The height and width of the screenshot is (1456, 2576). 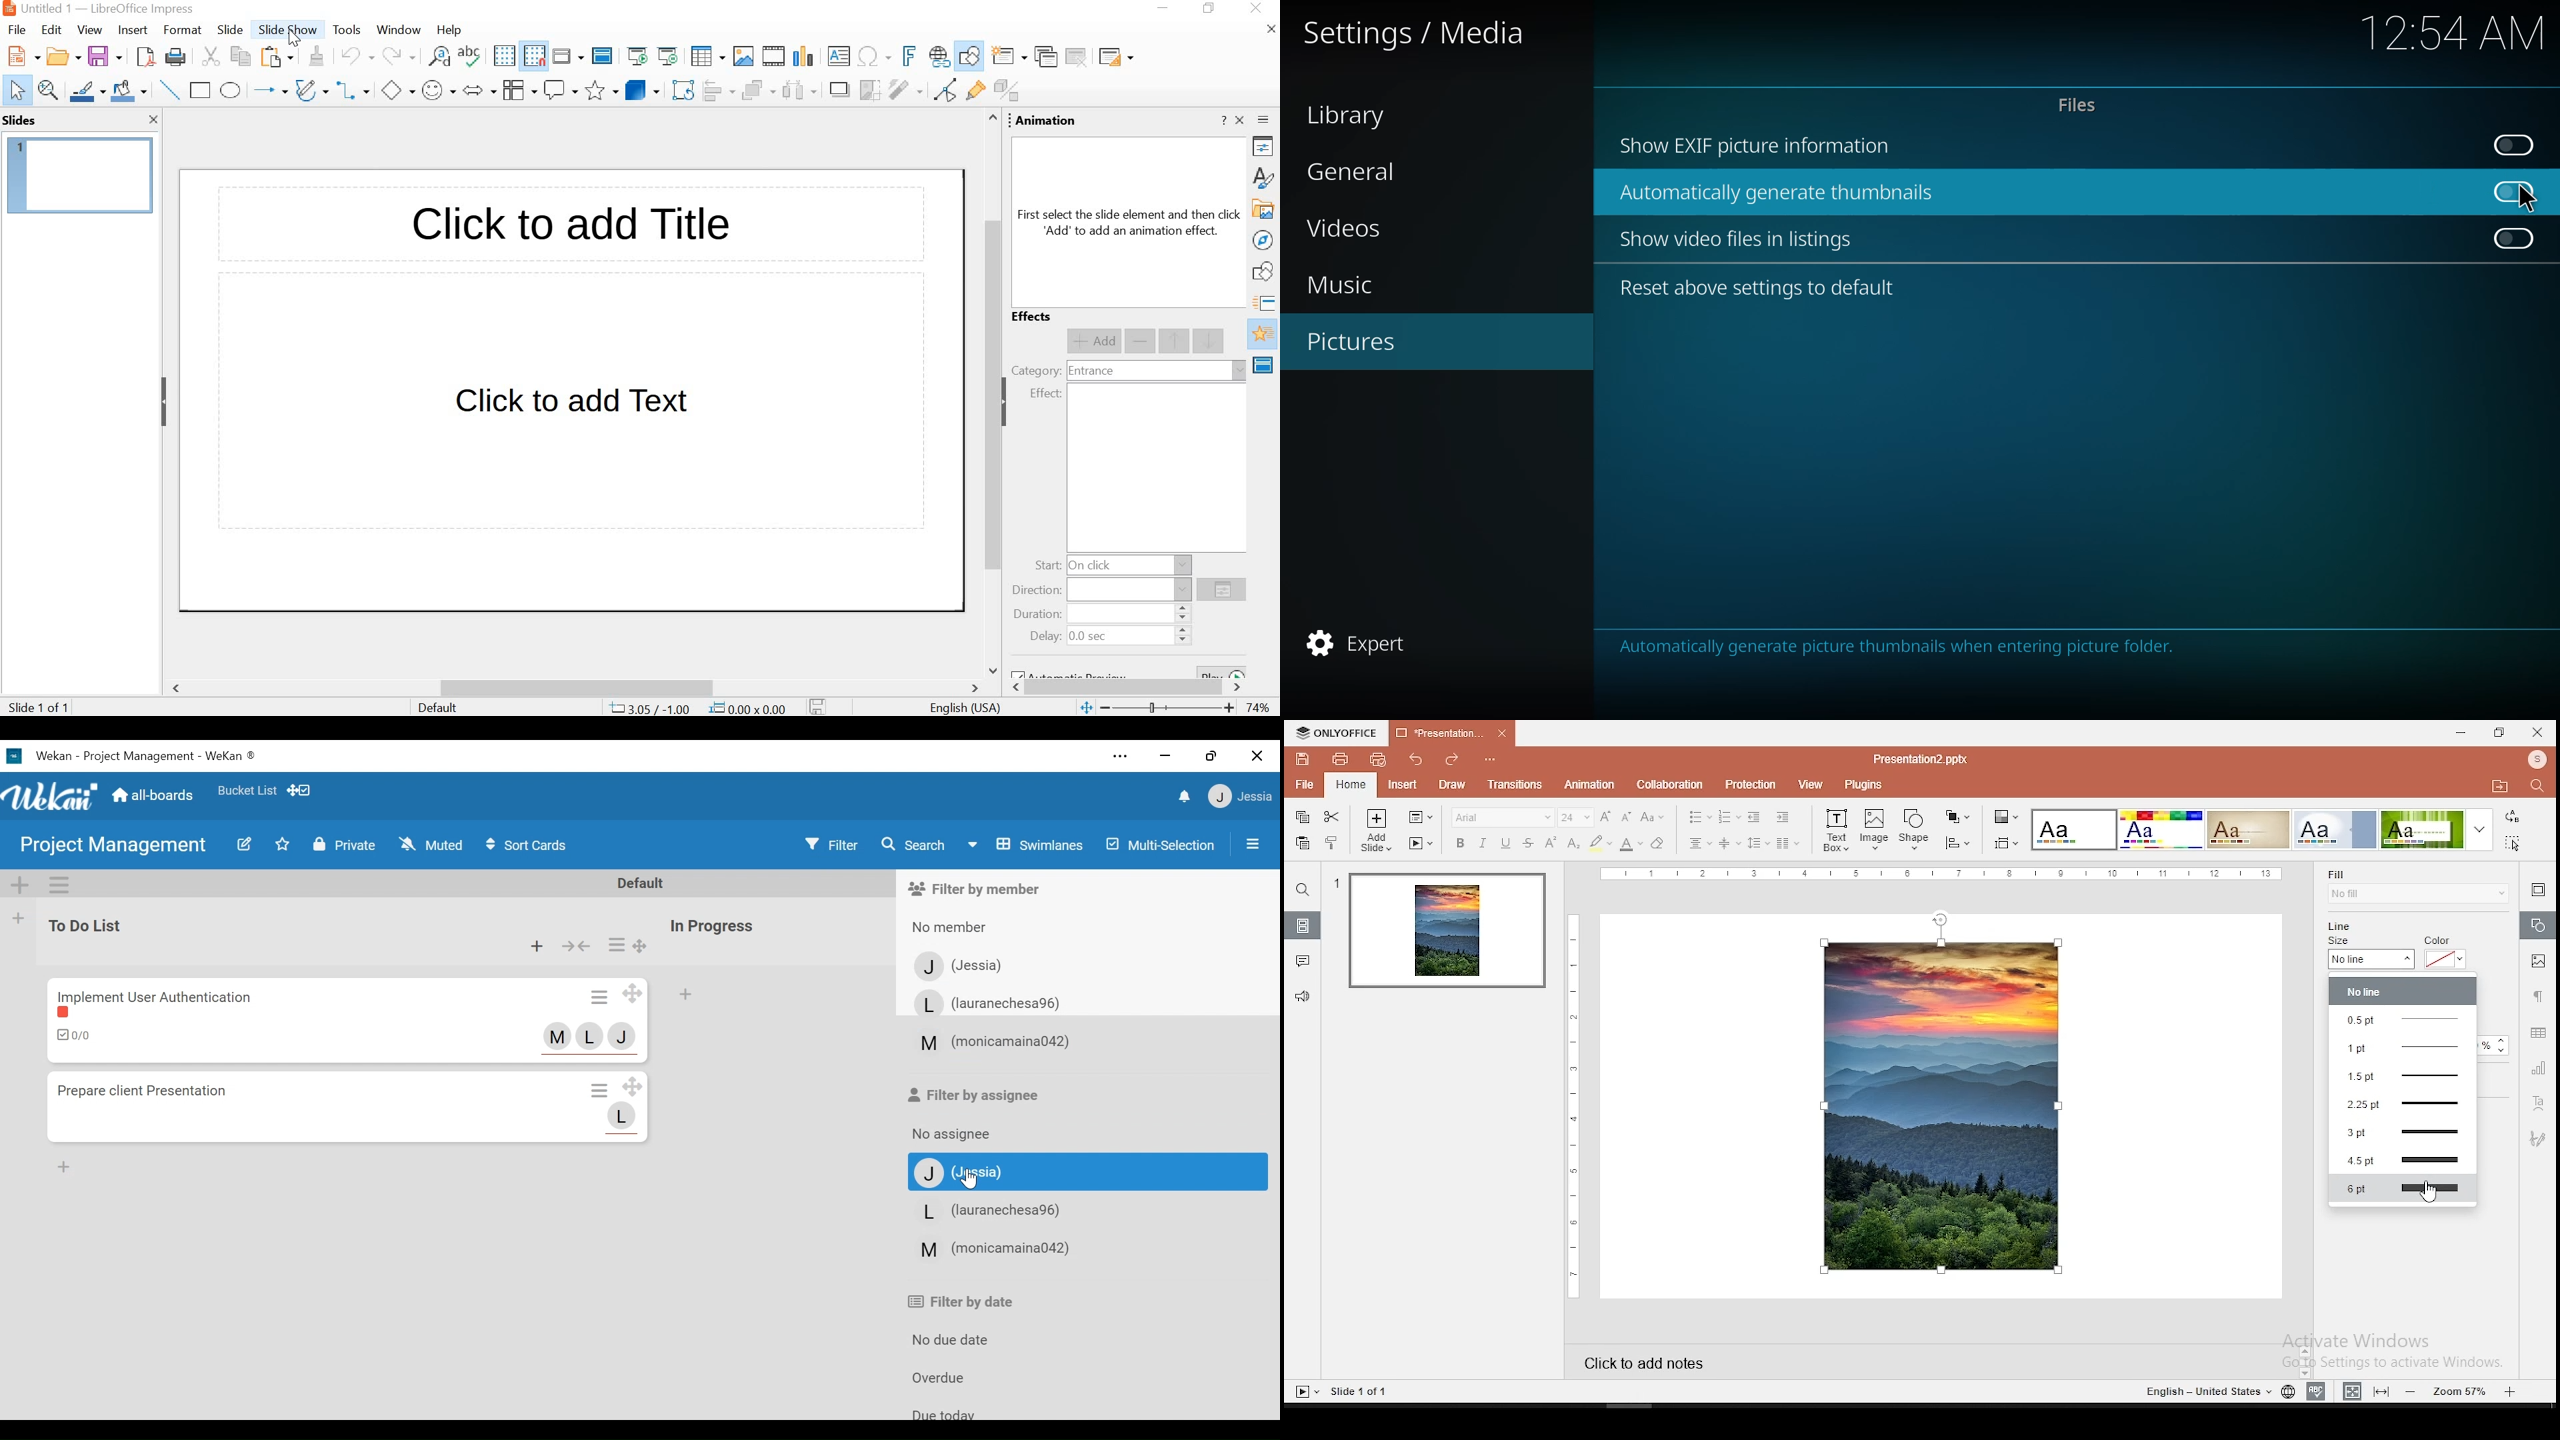 What do you see at coordinates (869, 90) in the screenshot?
I see `crop image` at bounding box center [869, 90].